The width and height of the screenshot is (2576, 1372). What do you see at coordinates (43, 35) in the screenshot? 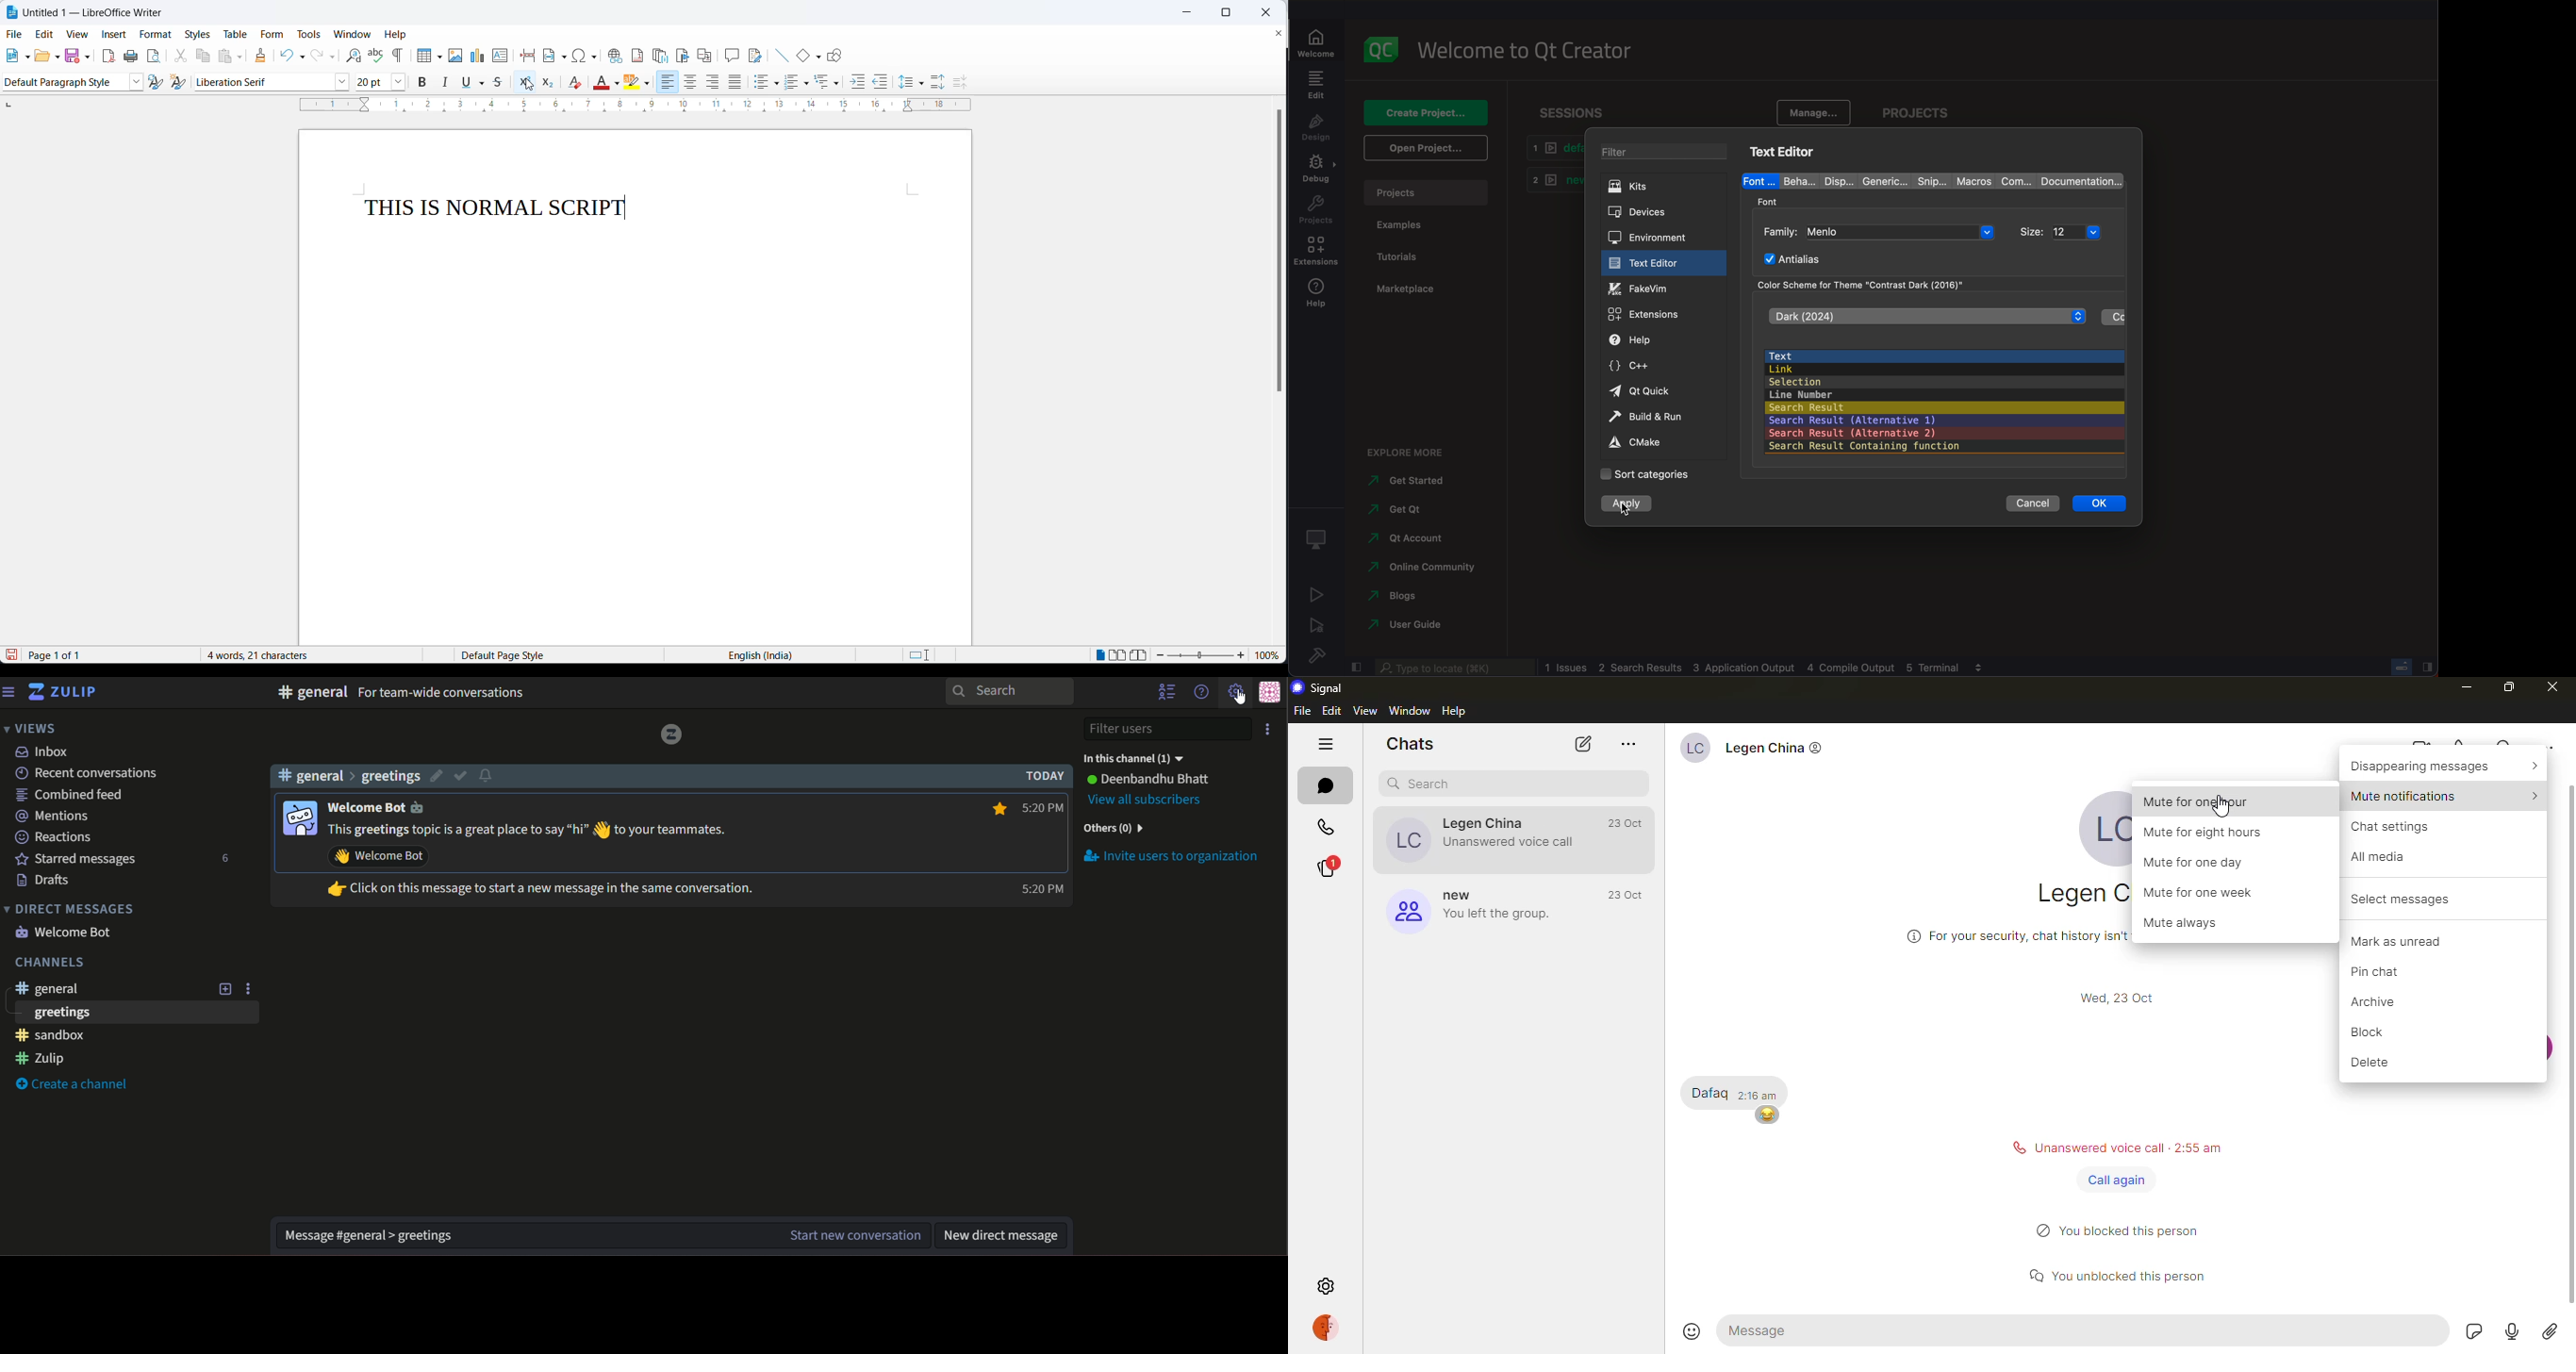
I see `edit` at bounding box center [43, 35].